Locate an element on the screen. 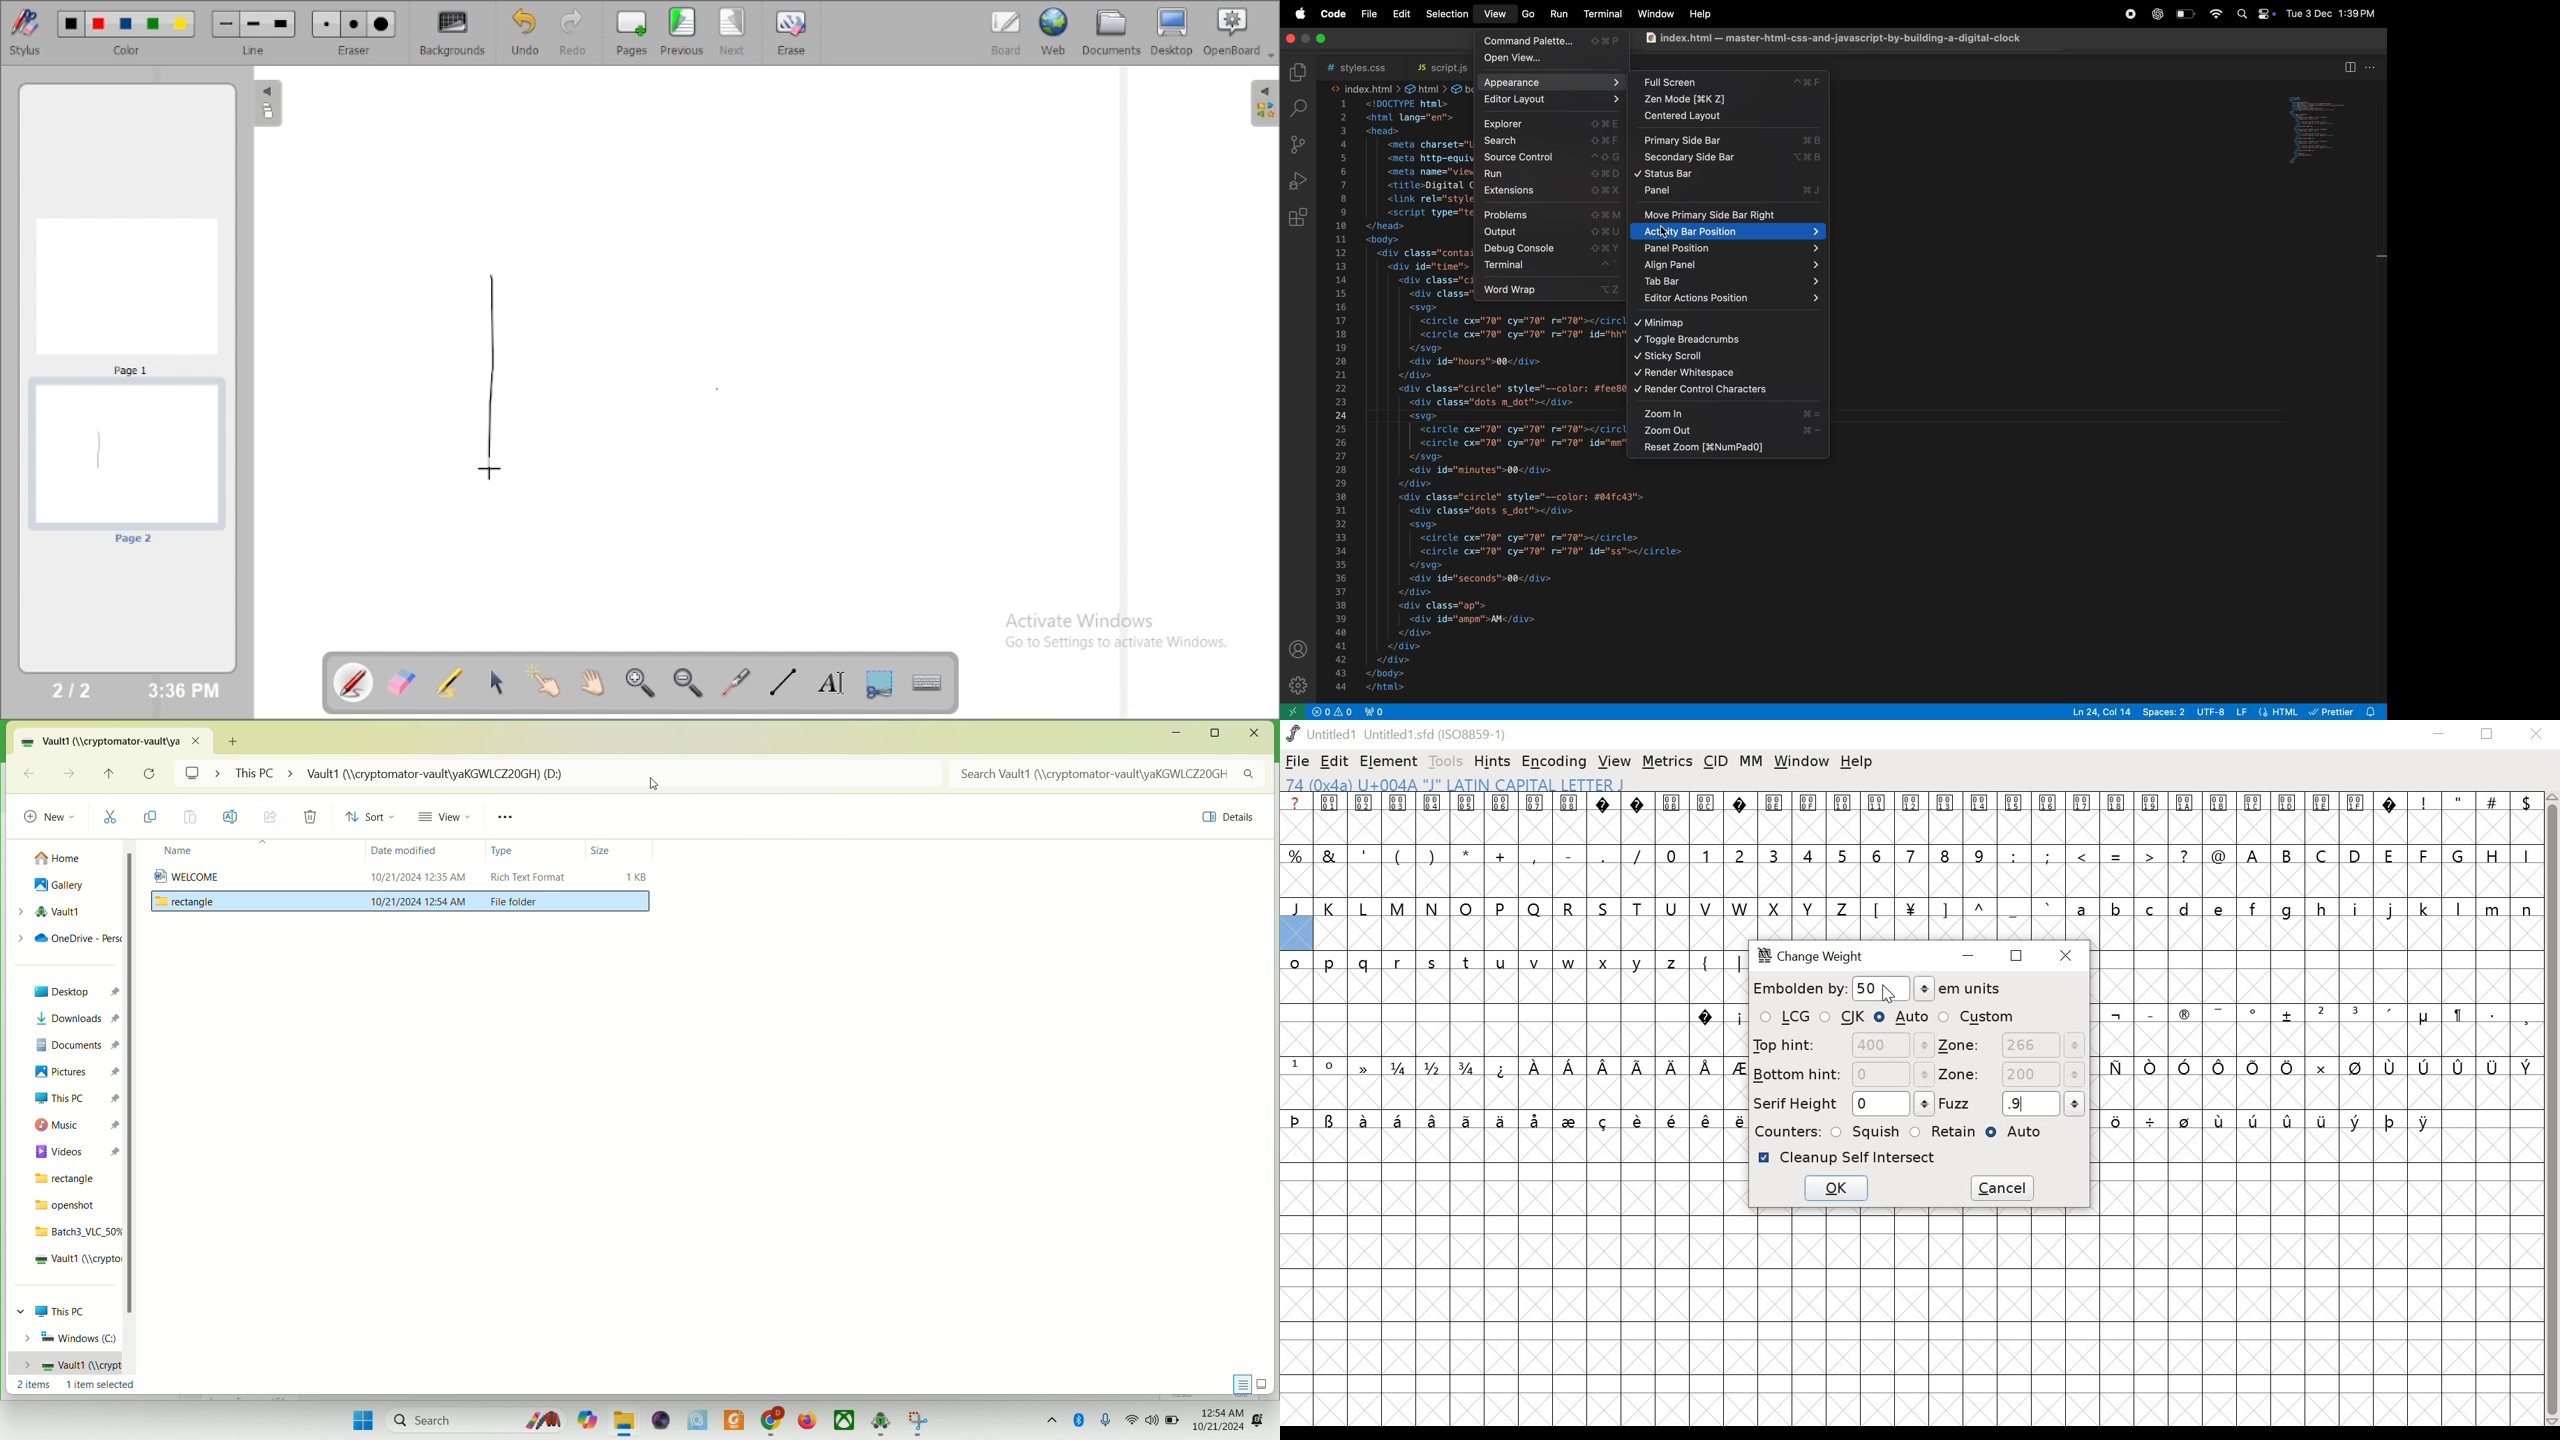  name is located at coordinates (174, 851).